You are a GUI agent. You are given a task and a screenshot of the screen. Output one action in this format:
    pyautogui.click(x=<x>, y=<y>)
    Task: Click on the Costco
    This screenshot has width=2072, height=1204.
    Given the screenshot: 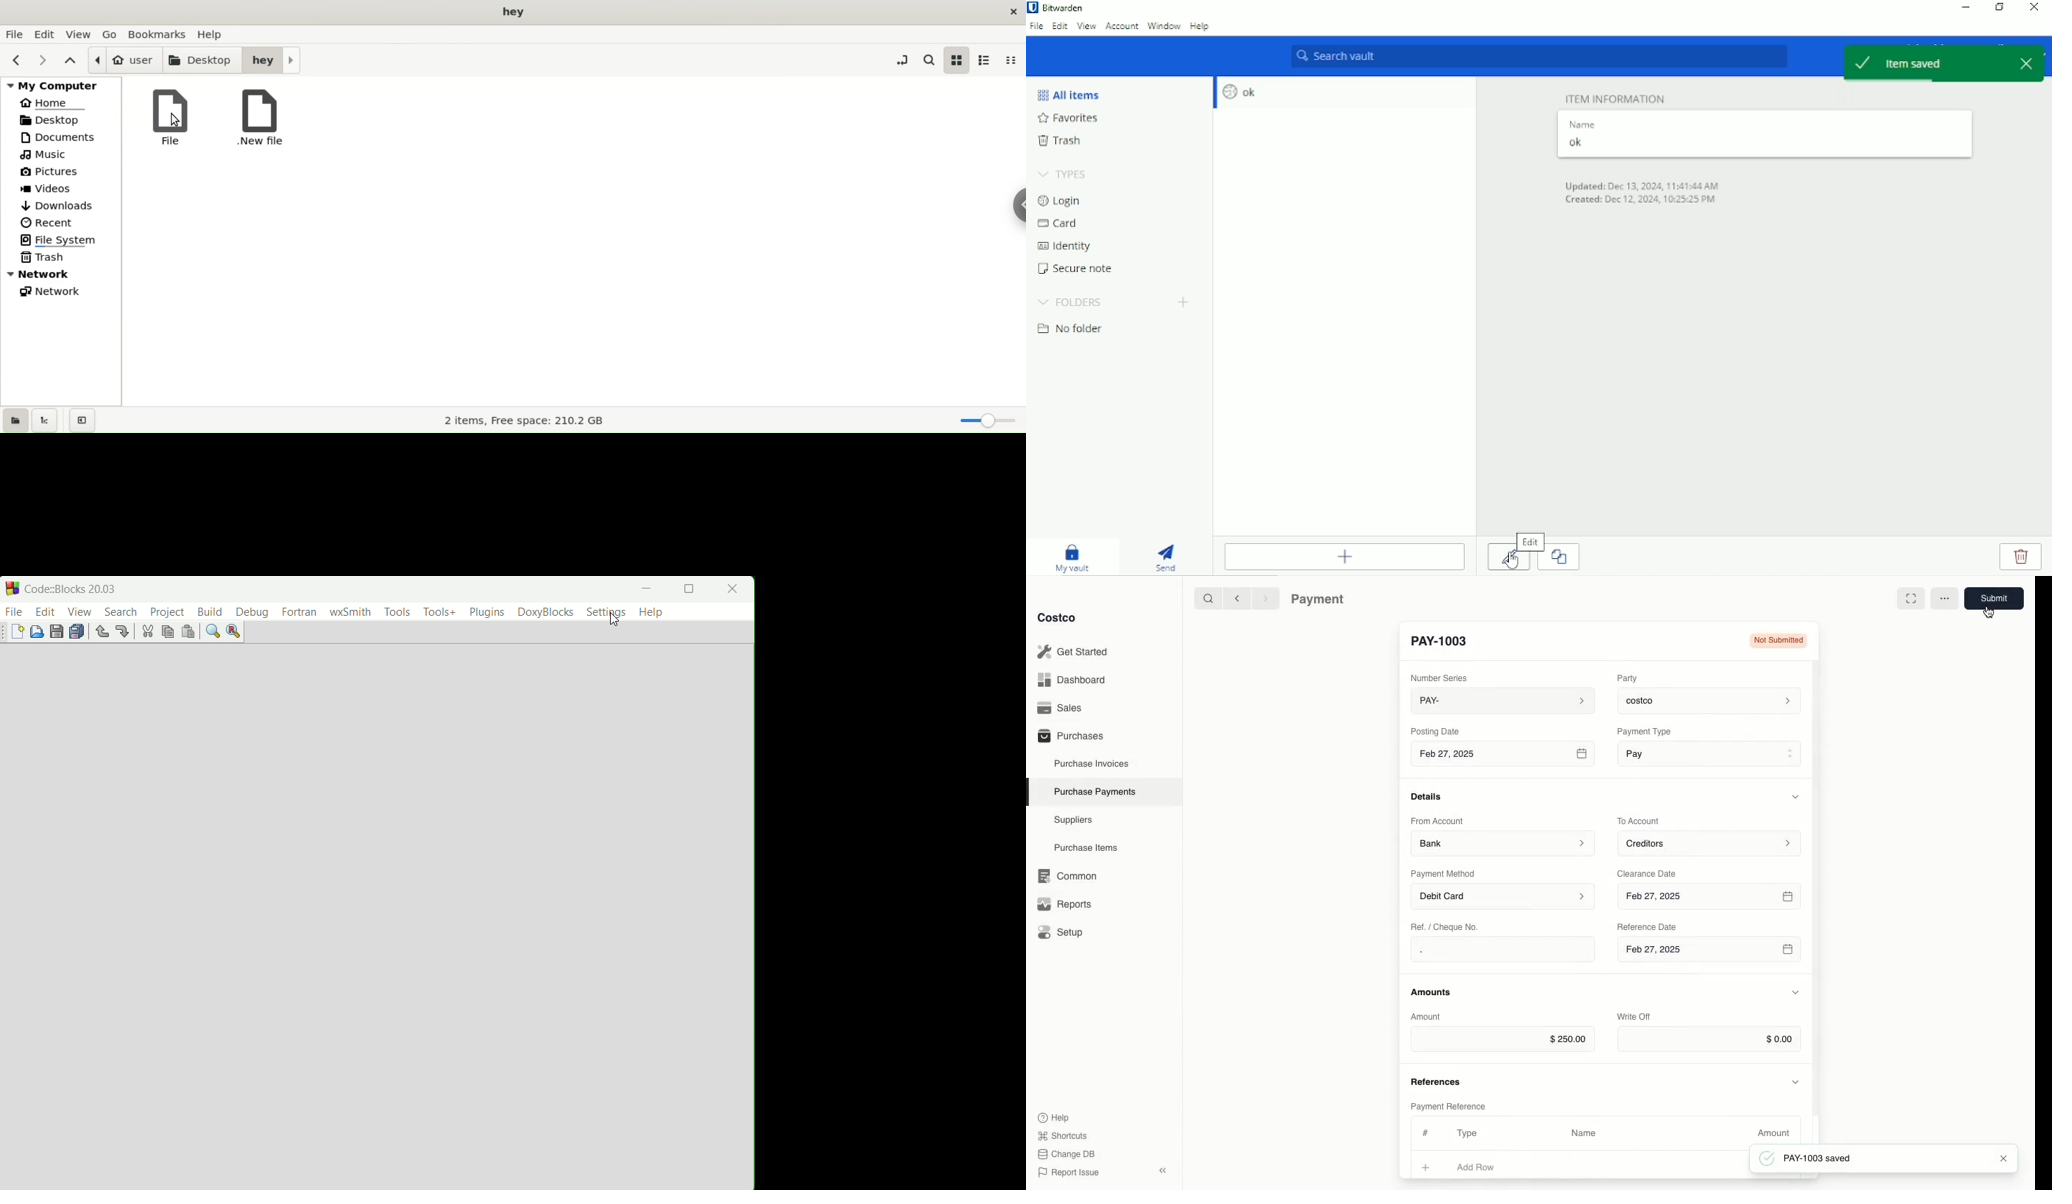 What is the action you would take?
    pyautogui.click(x=1056, y=617)
    